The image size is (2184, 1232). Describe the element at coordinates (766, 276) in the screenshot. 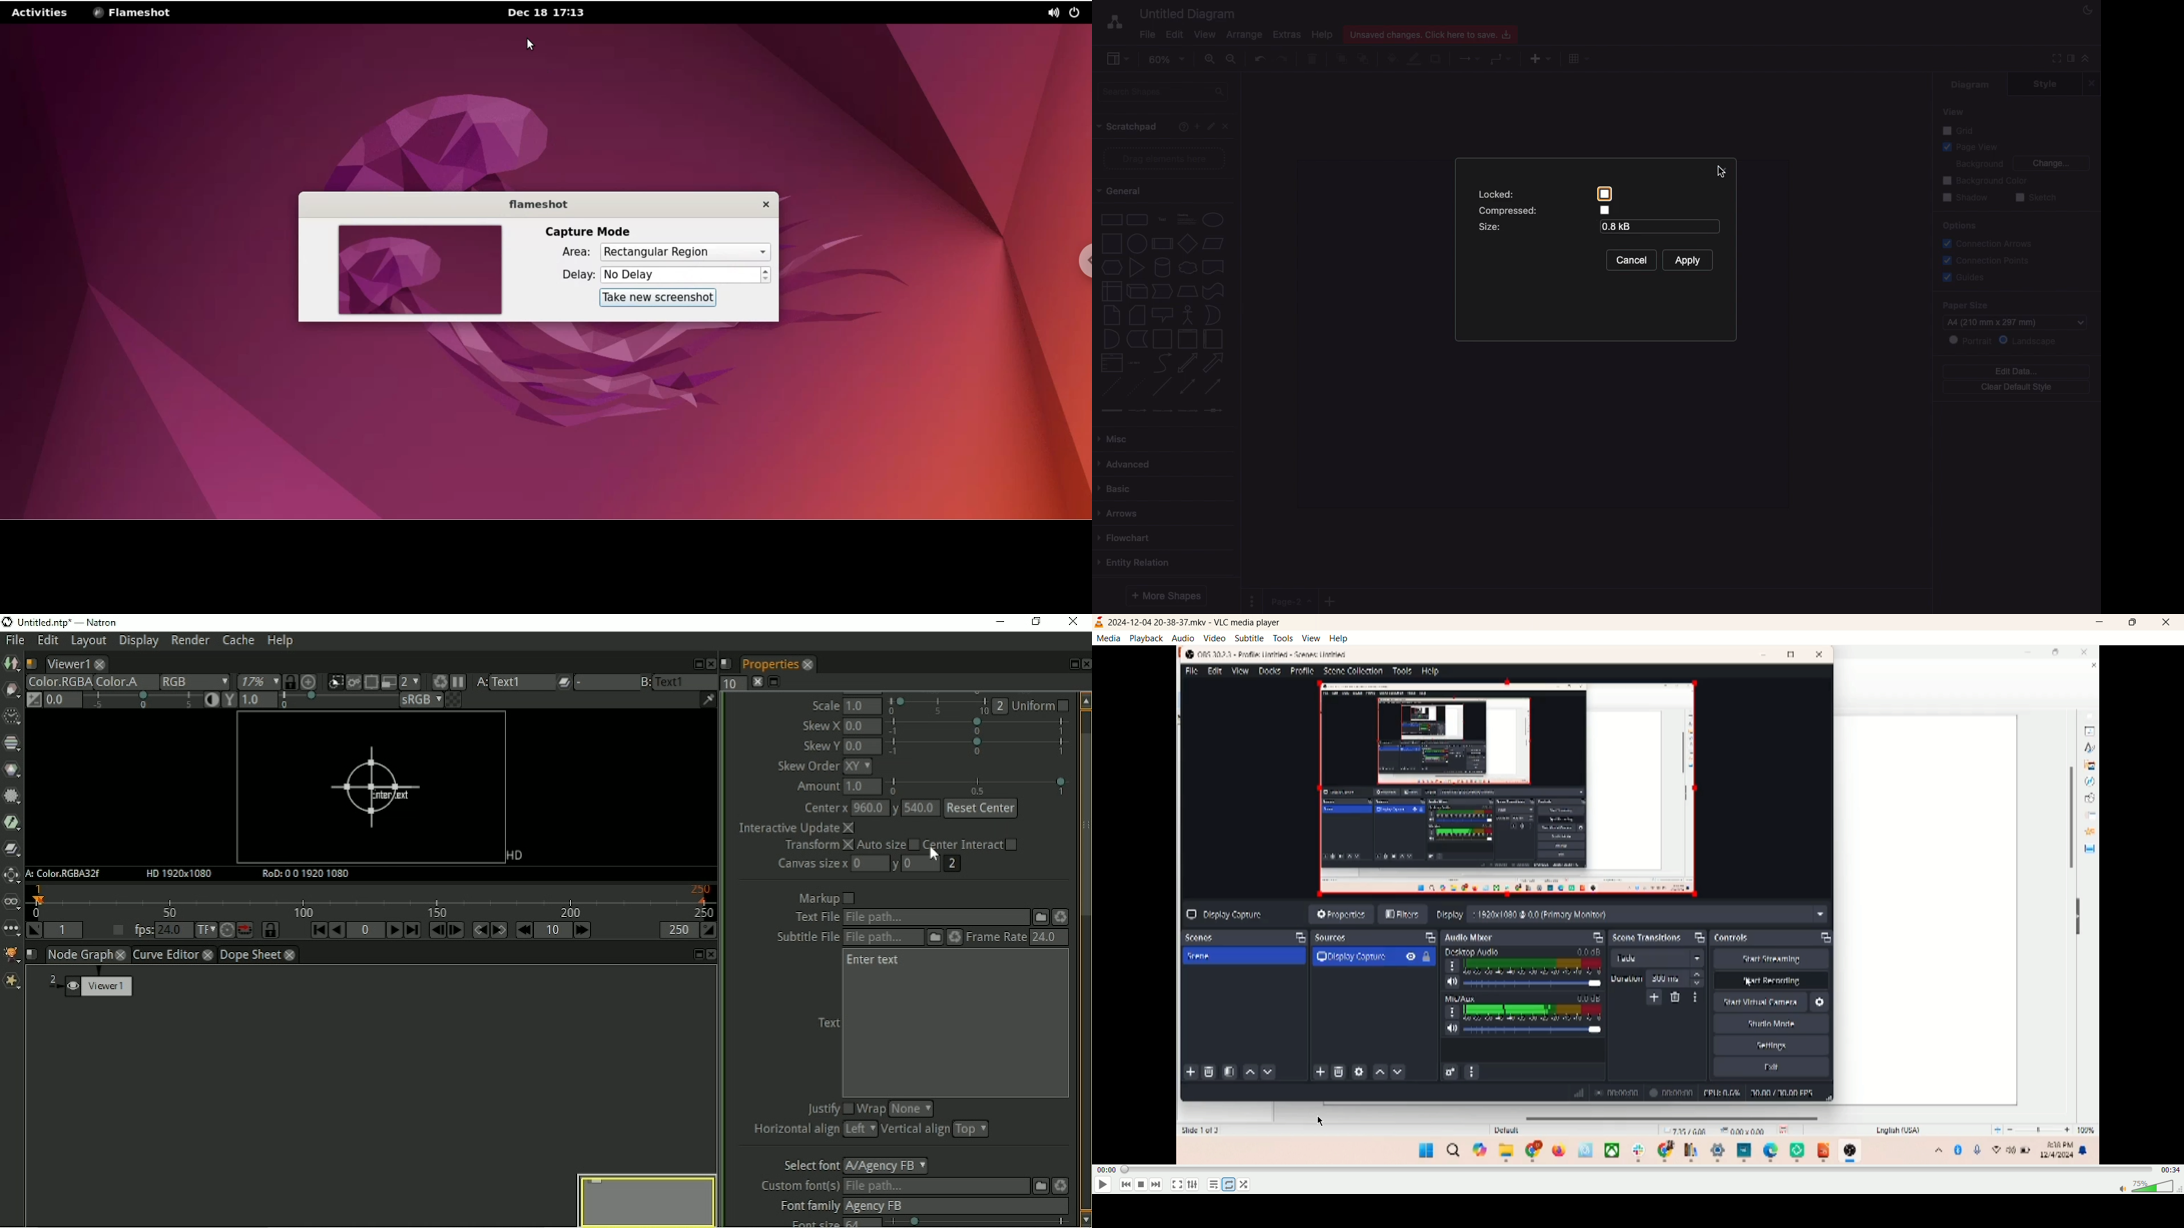

I see `increment and decrement delay buttons` at that location.